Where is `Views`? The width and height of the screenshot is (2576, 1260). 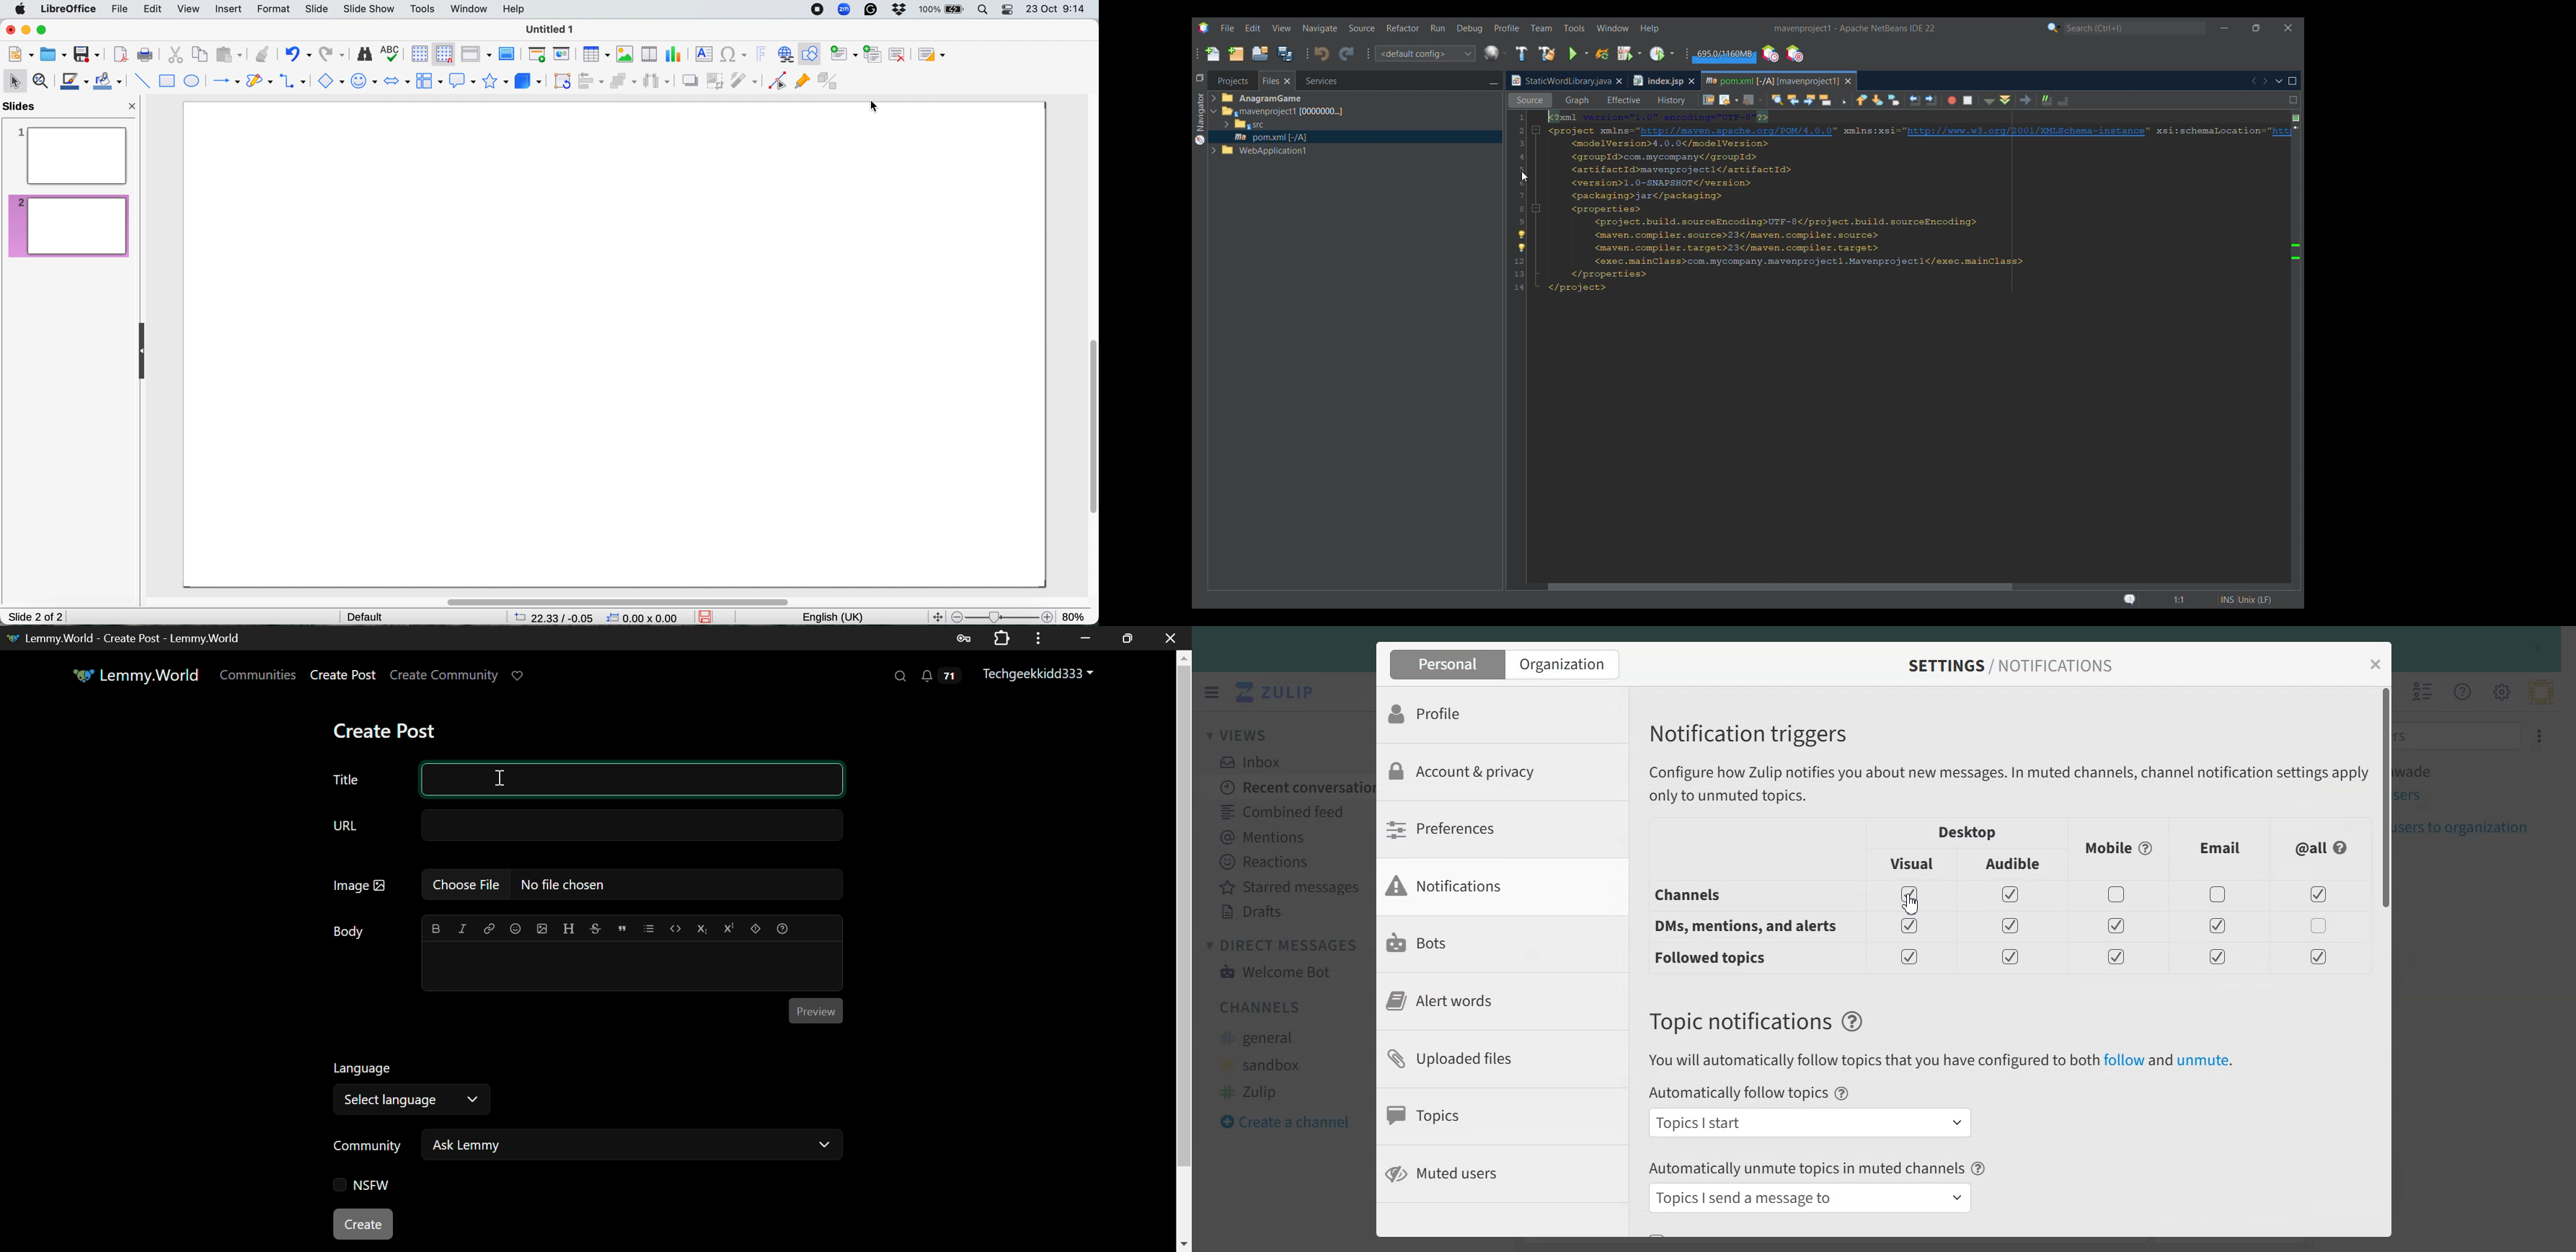
Views is located at coordinates (1245, 734).